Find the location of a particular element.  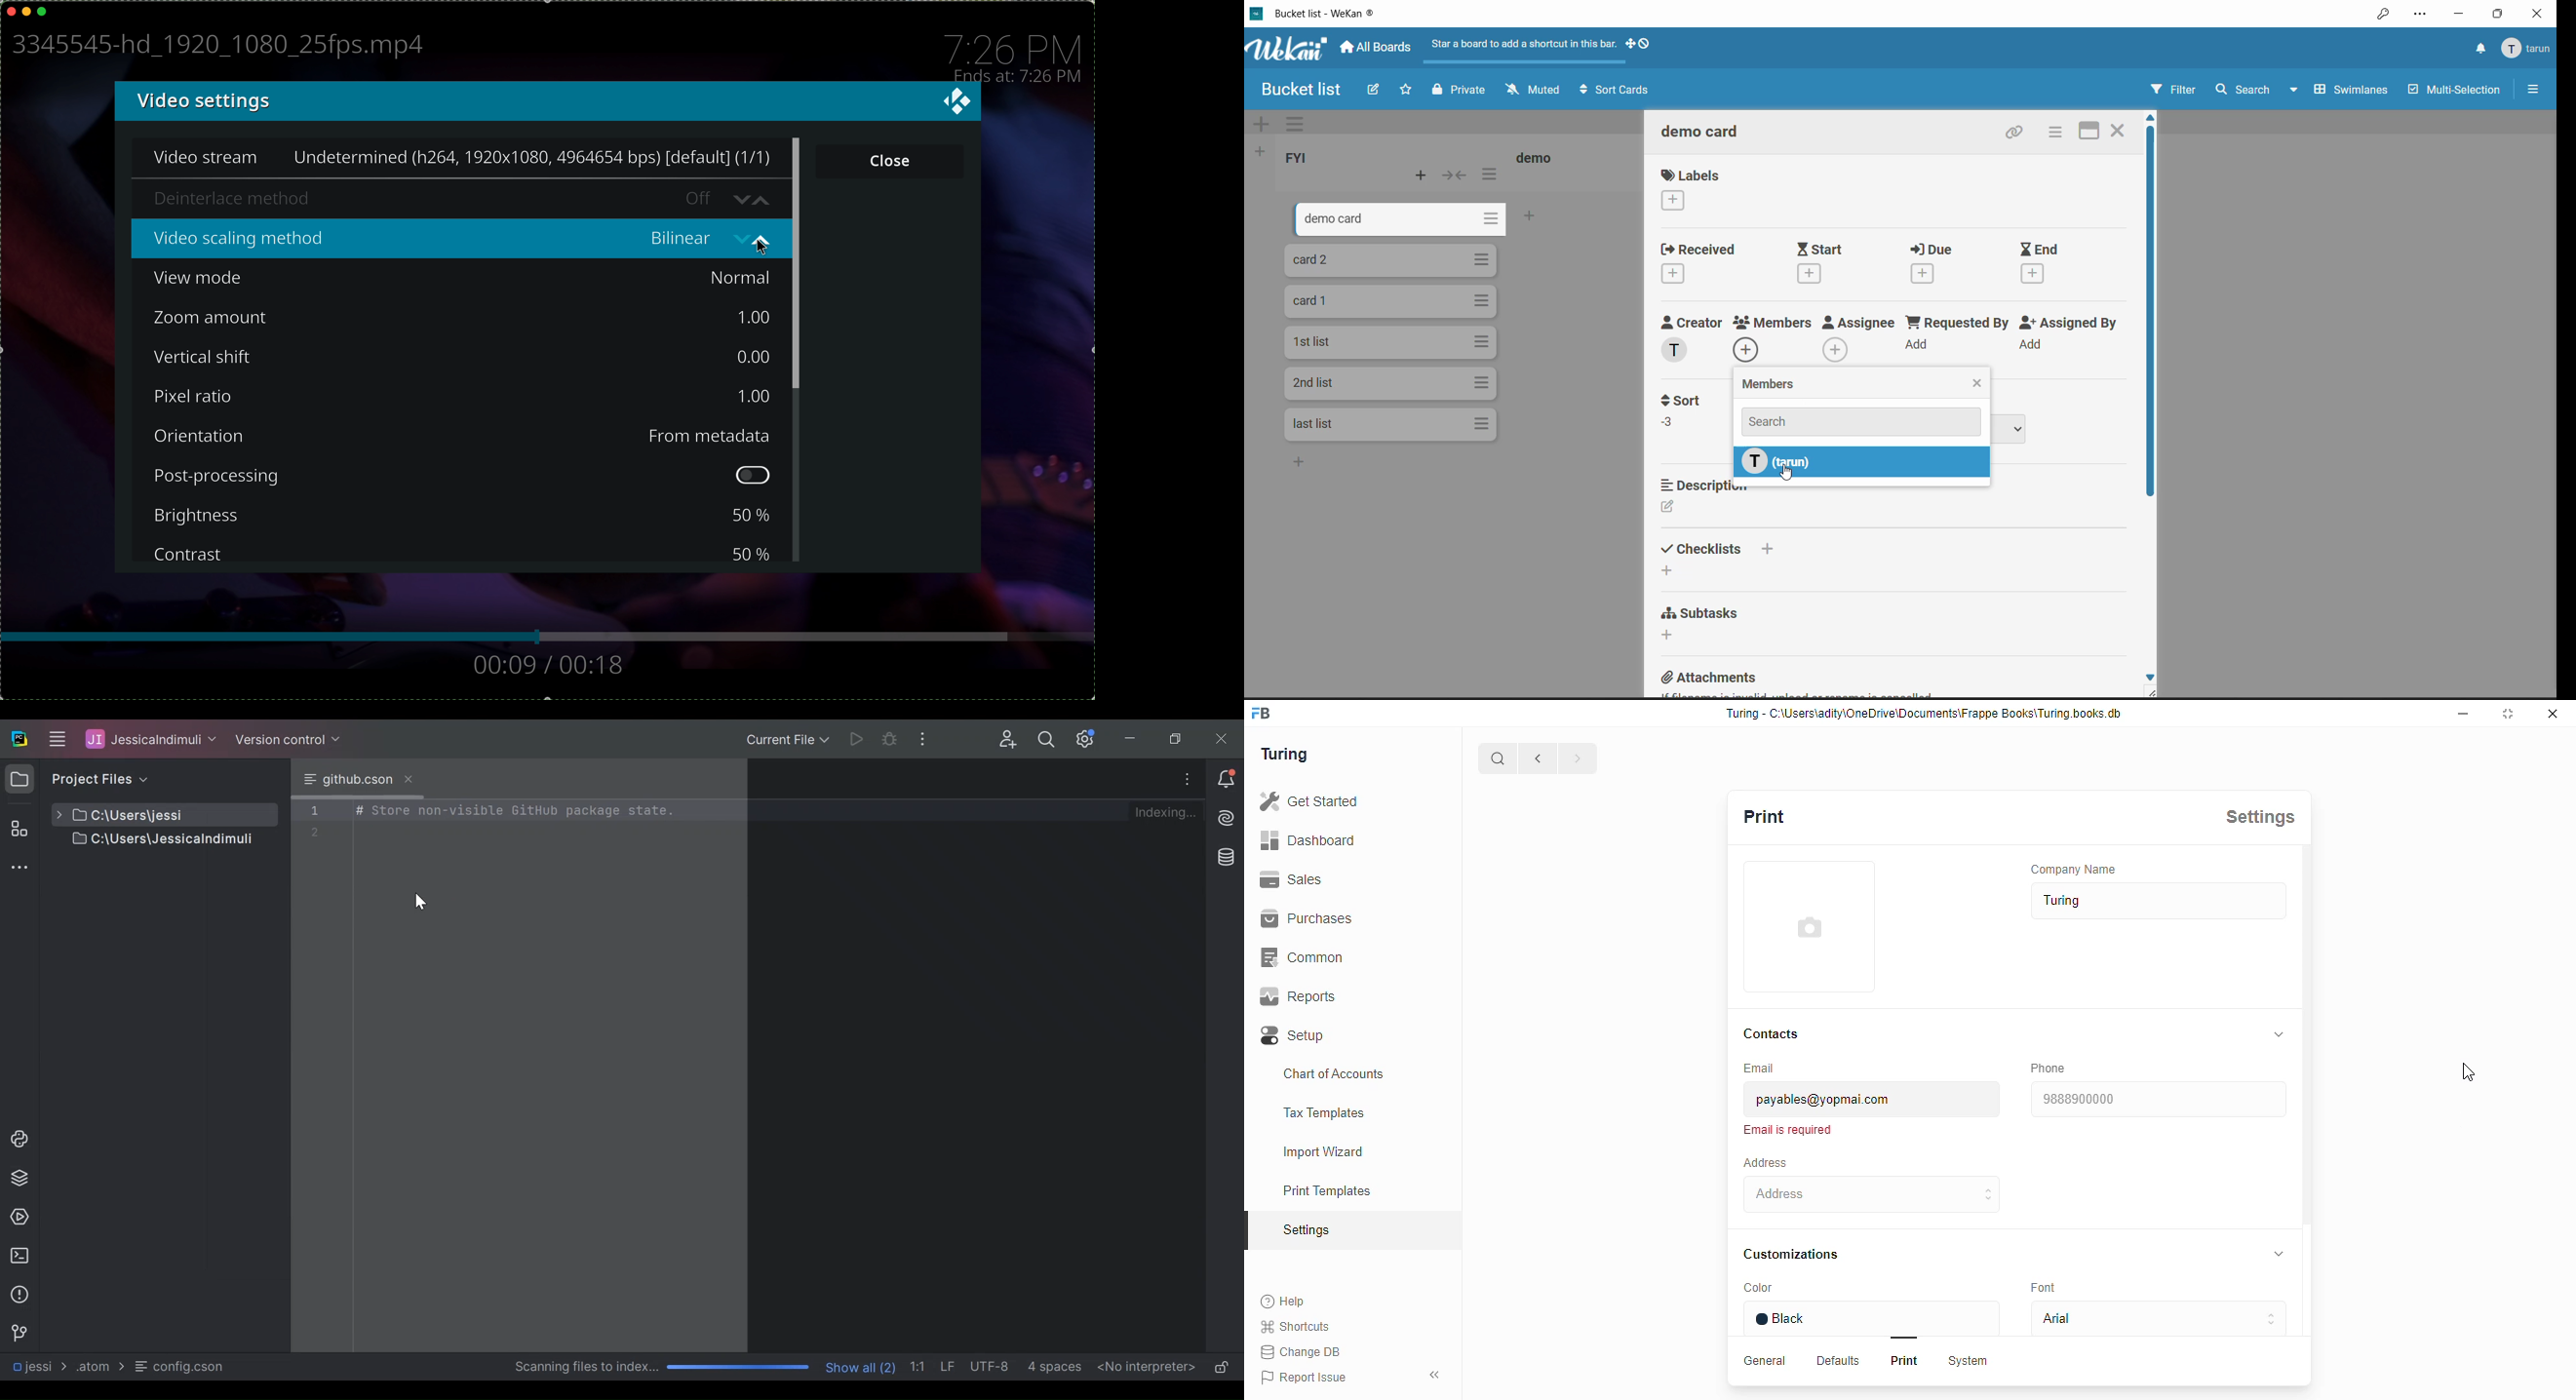

pixel ratio is located at coordinates (192, 398).